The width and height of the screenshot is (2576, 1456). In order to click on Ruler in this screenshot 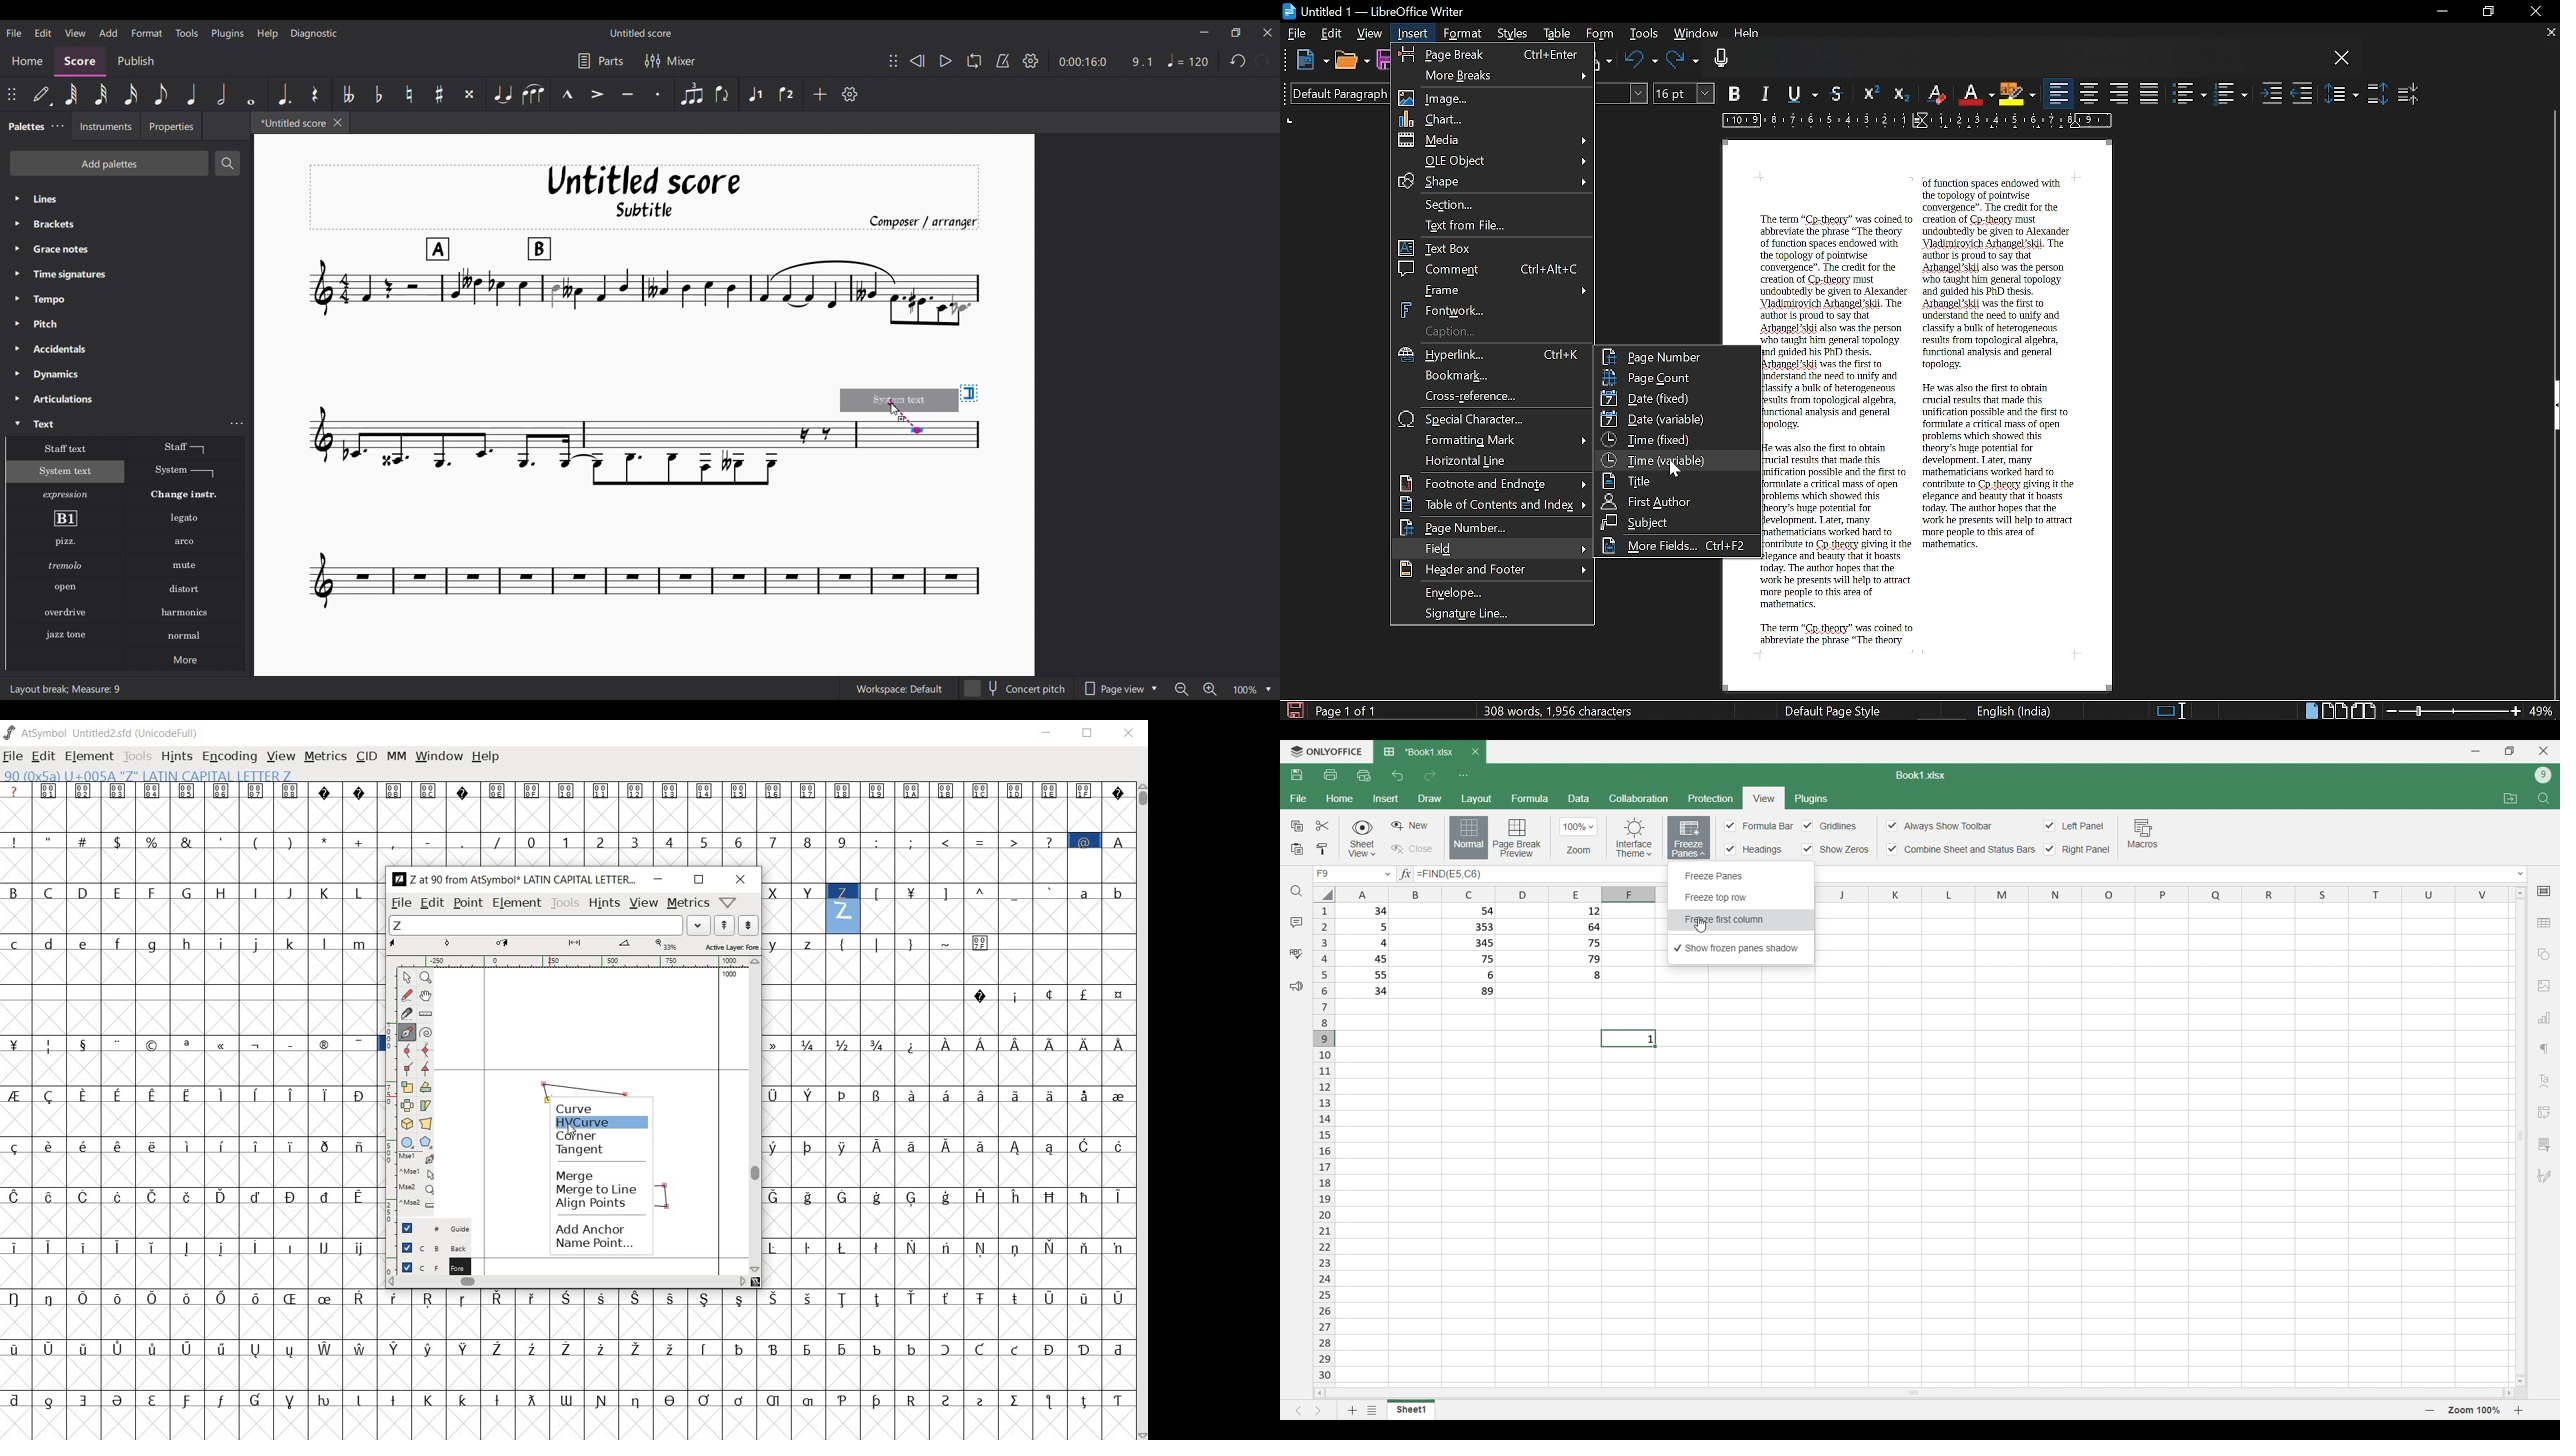, I will do `click(1913, 122)`.